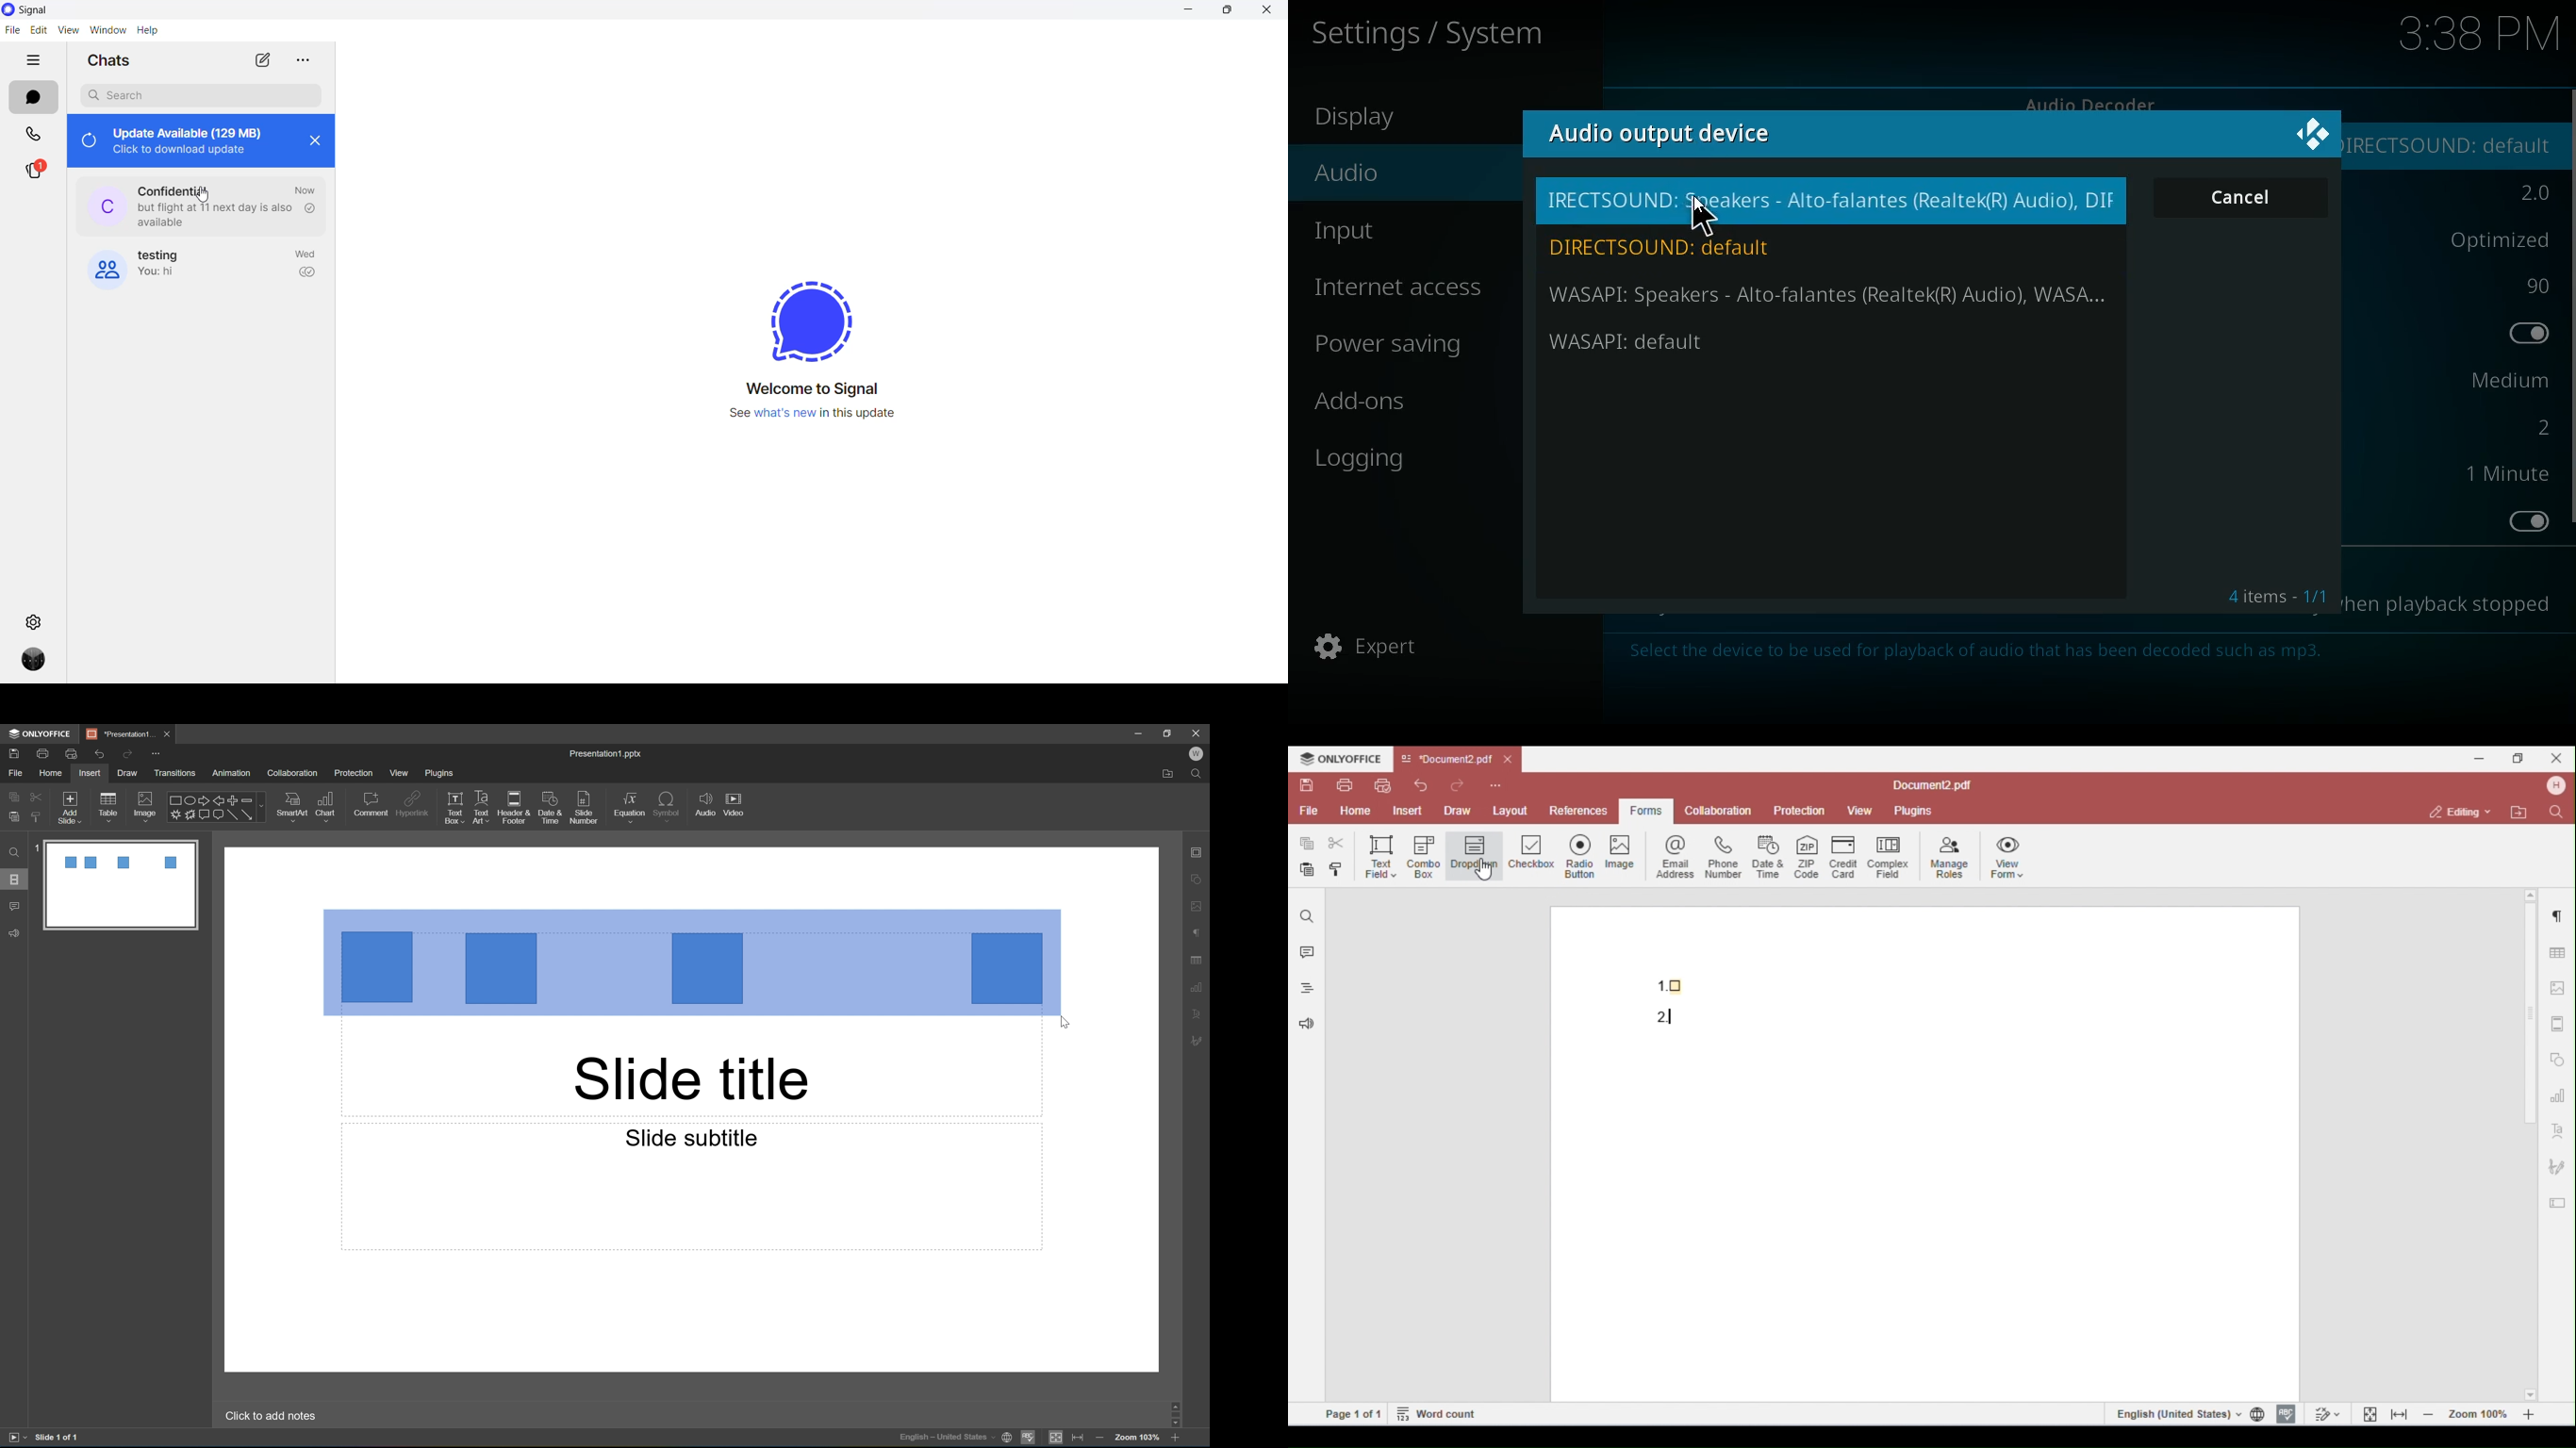  Describe the element at coordinates (1202, 1015) in the screenshot. I see `text art settings` at that location.